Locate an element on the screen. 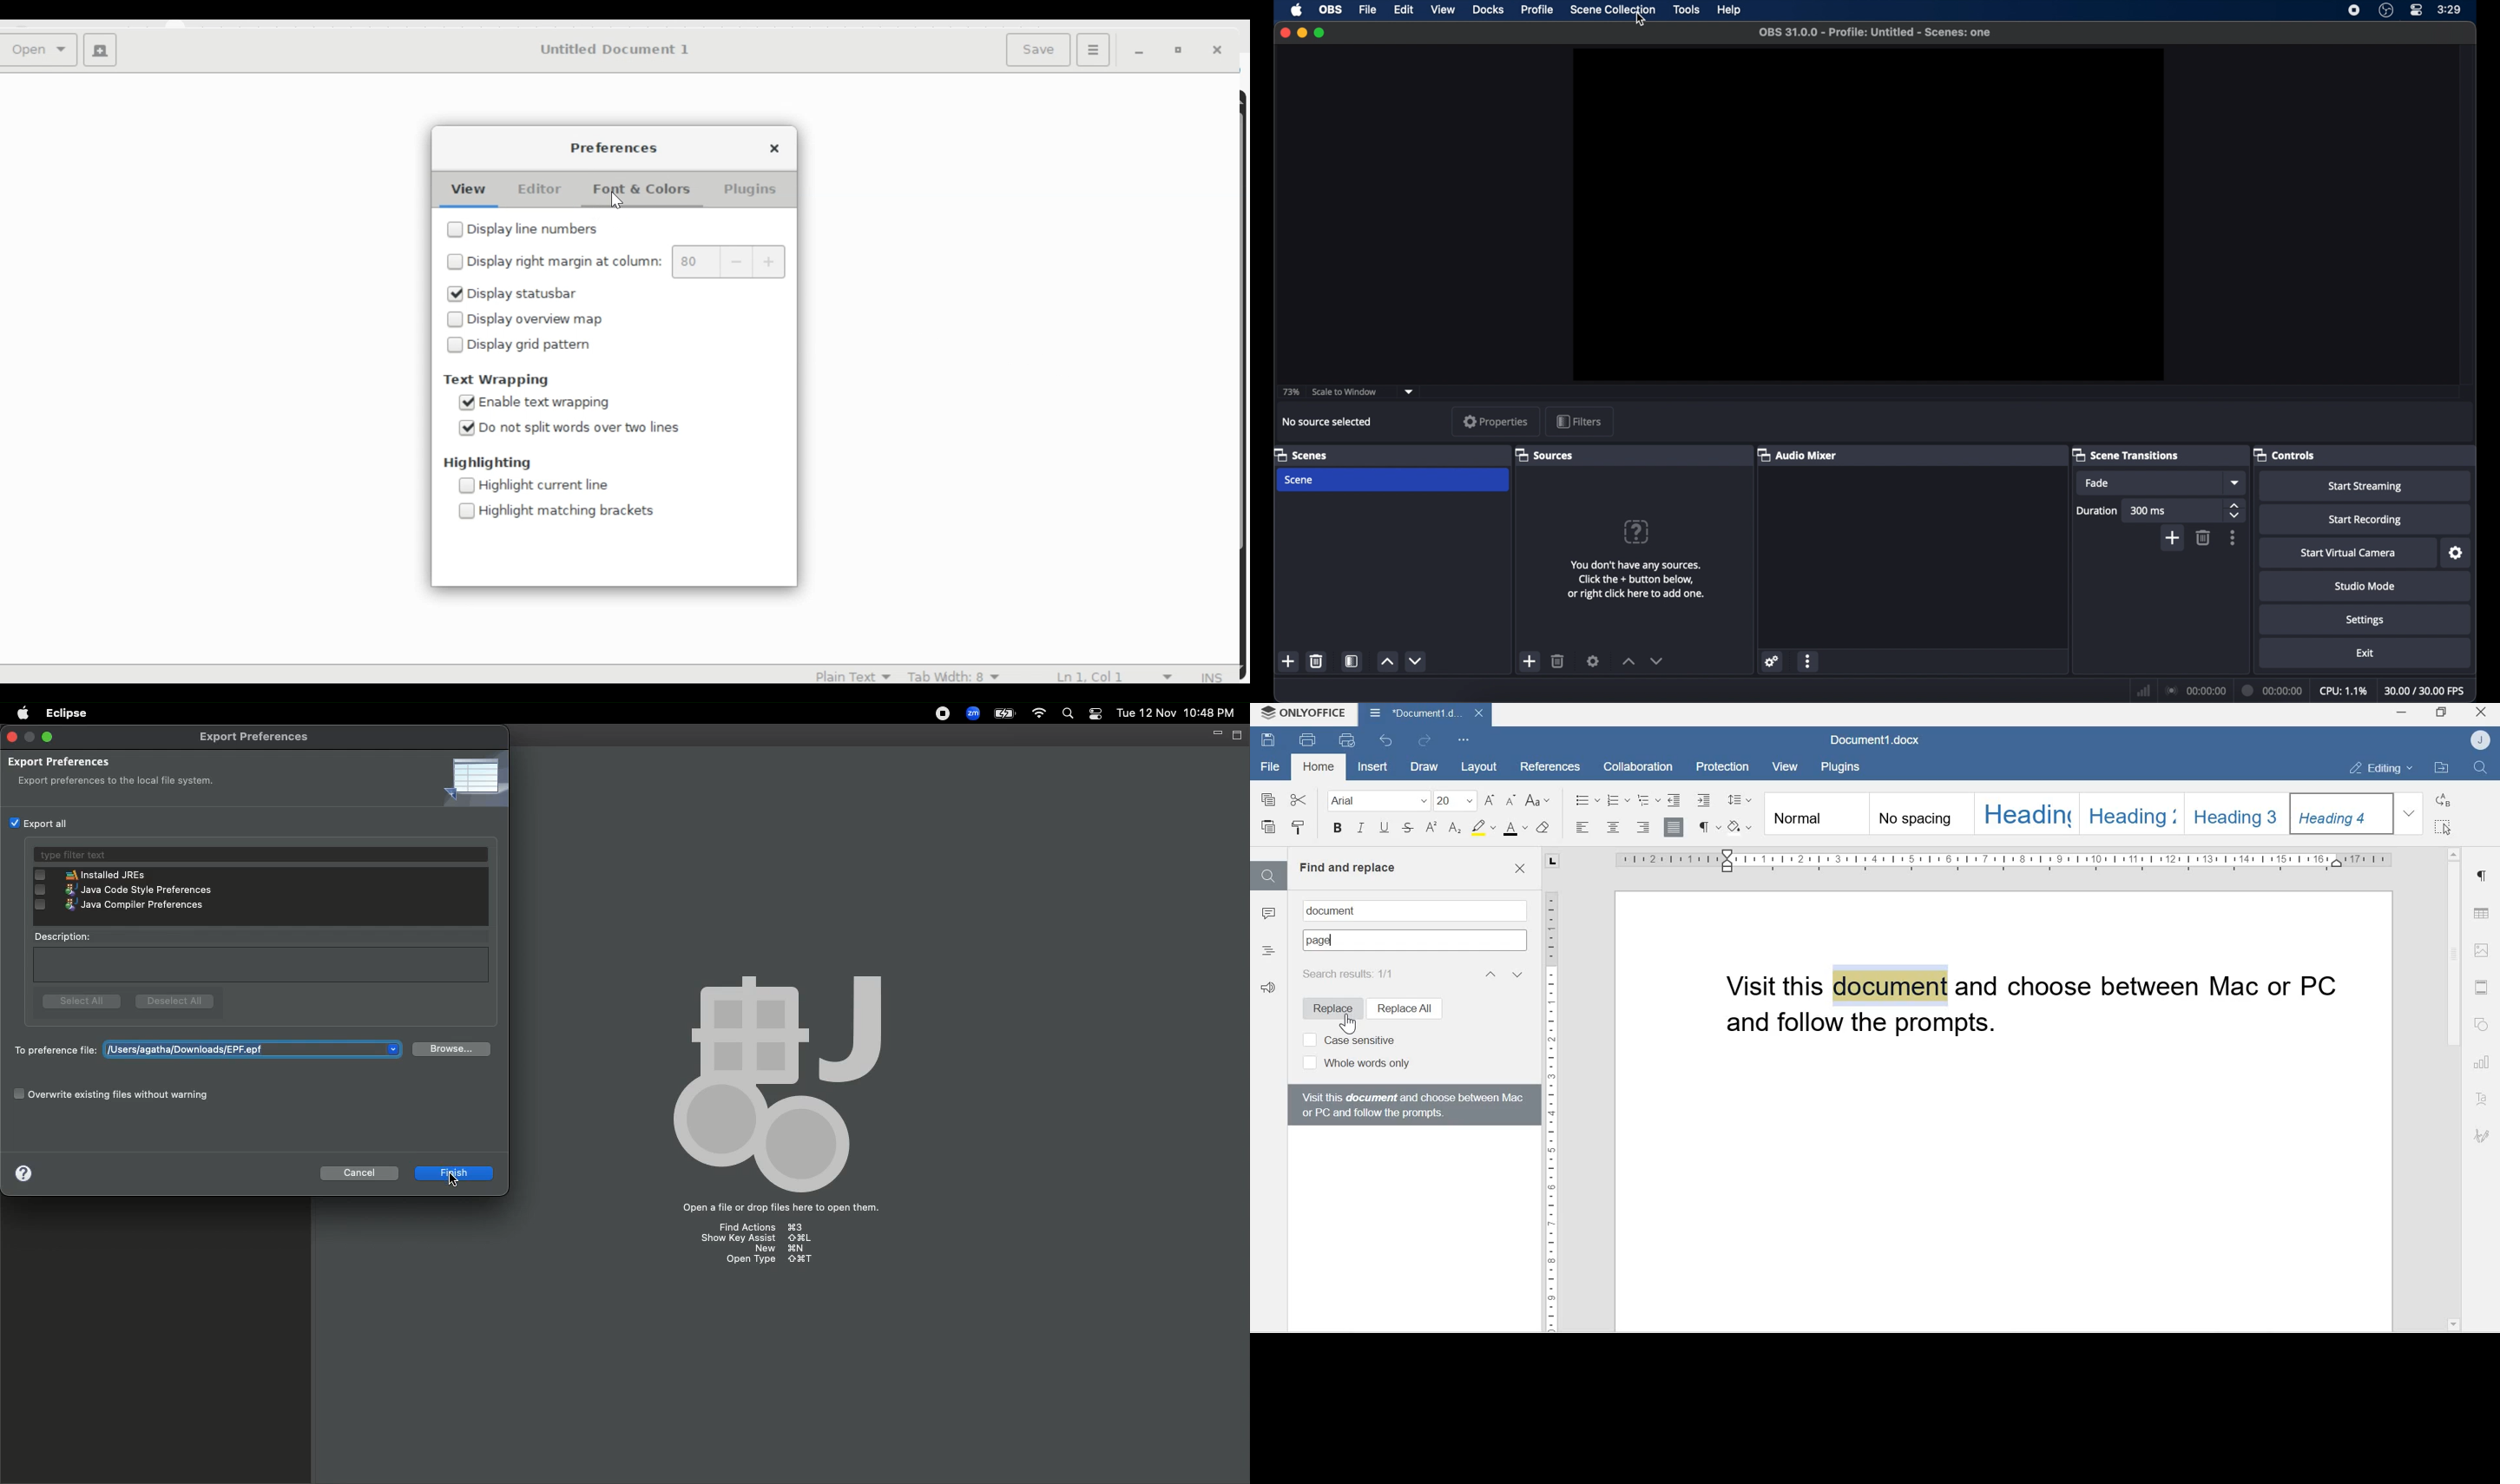 The width and height of the screenshot is (2520, 1484). increment is located at coordinates (1386, 663).